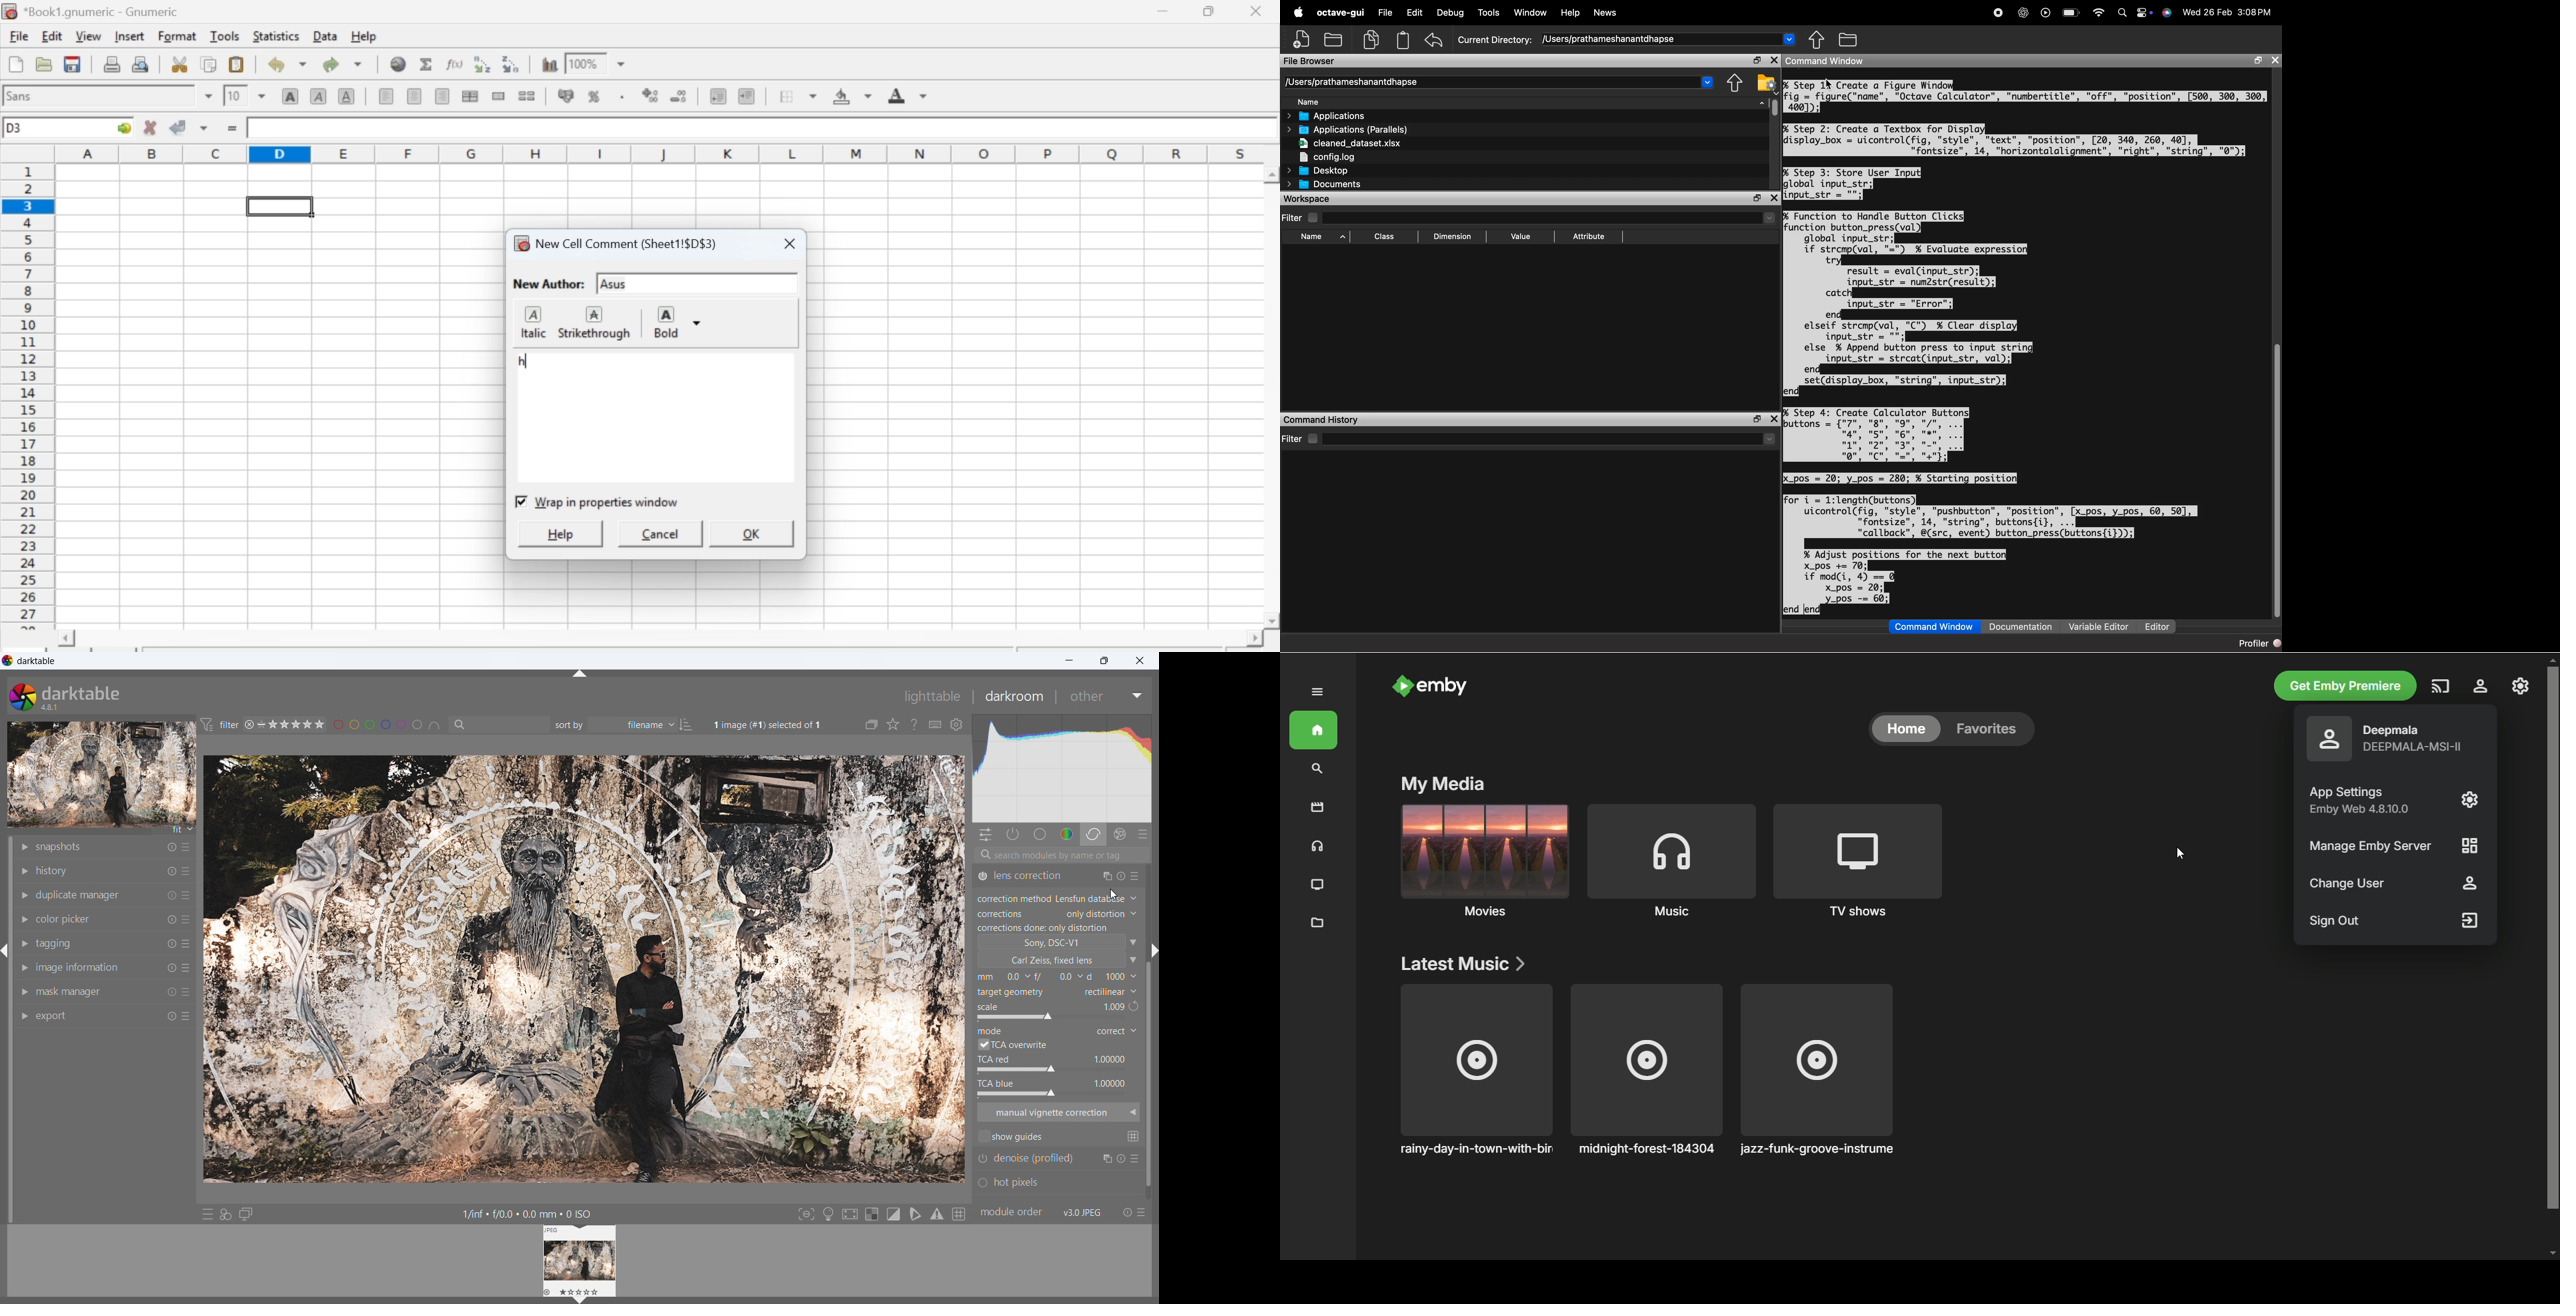 Image resolution: width=2576 pixels, height=1316 pixels. What do you see at coordinates (2145, 13) in the screenshot?
I see `control center` at bounding box center [2145, 13].